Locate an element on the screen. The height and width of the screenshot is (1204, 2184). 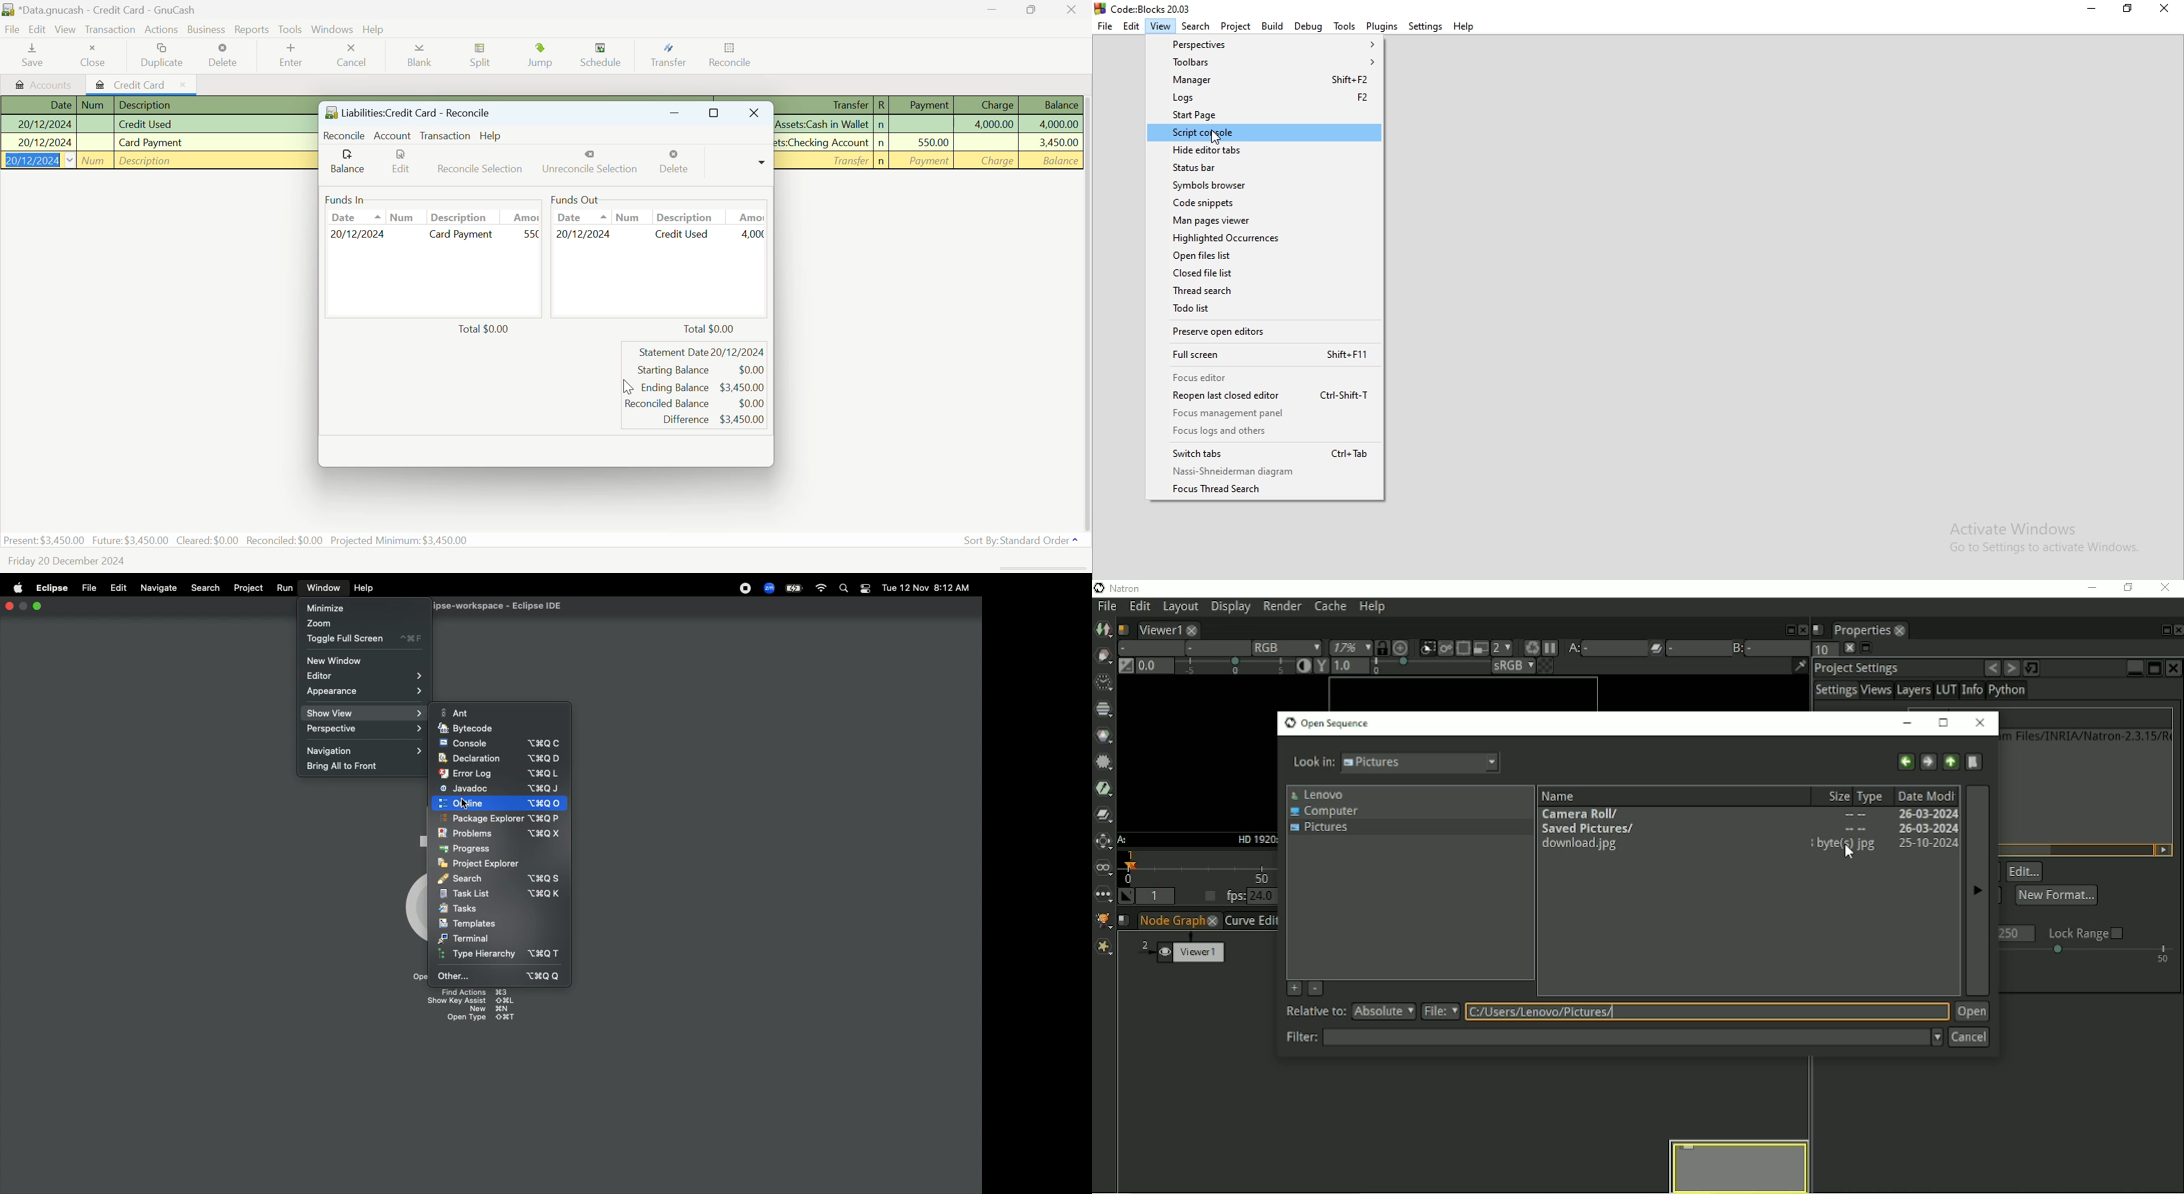
Type hierarchy is located at coordinates (501, 954).